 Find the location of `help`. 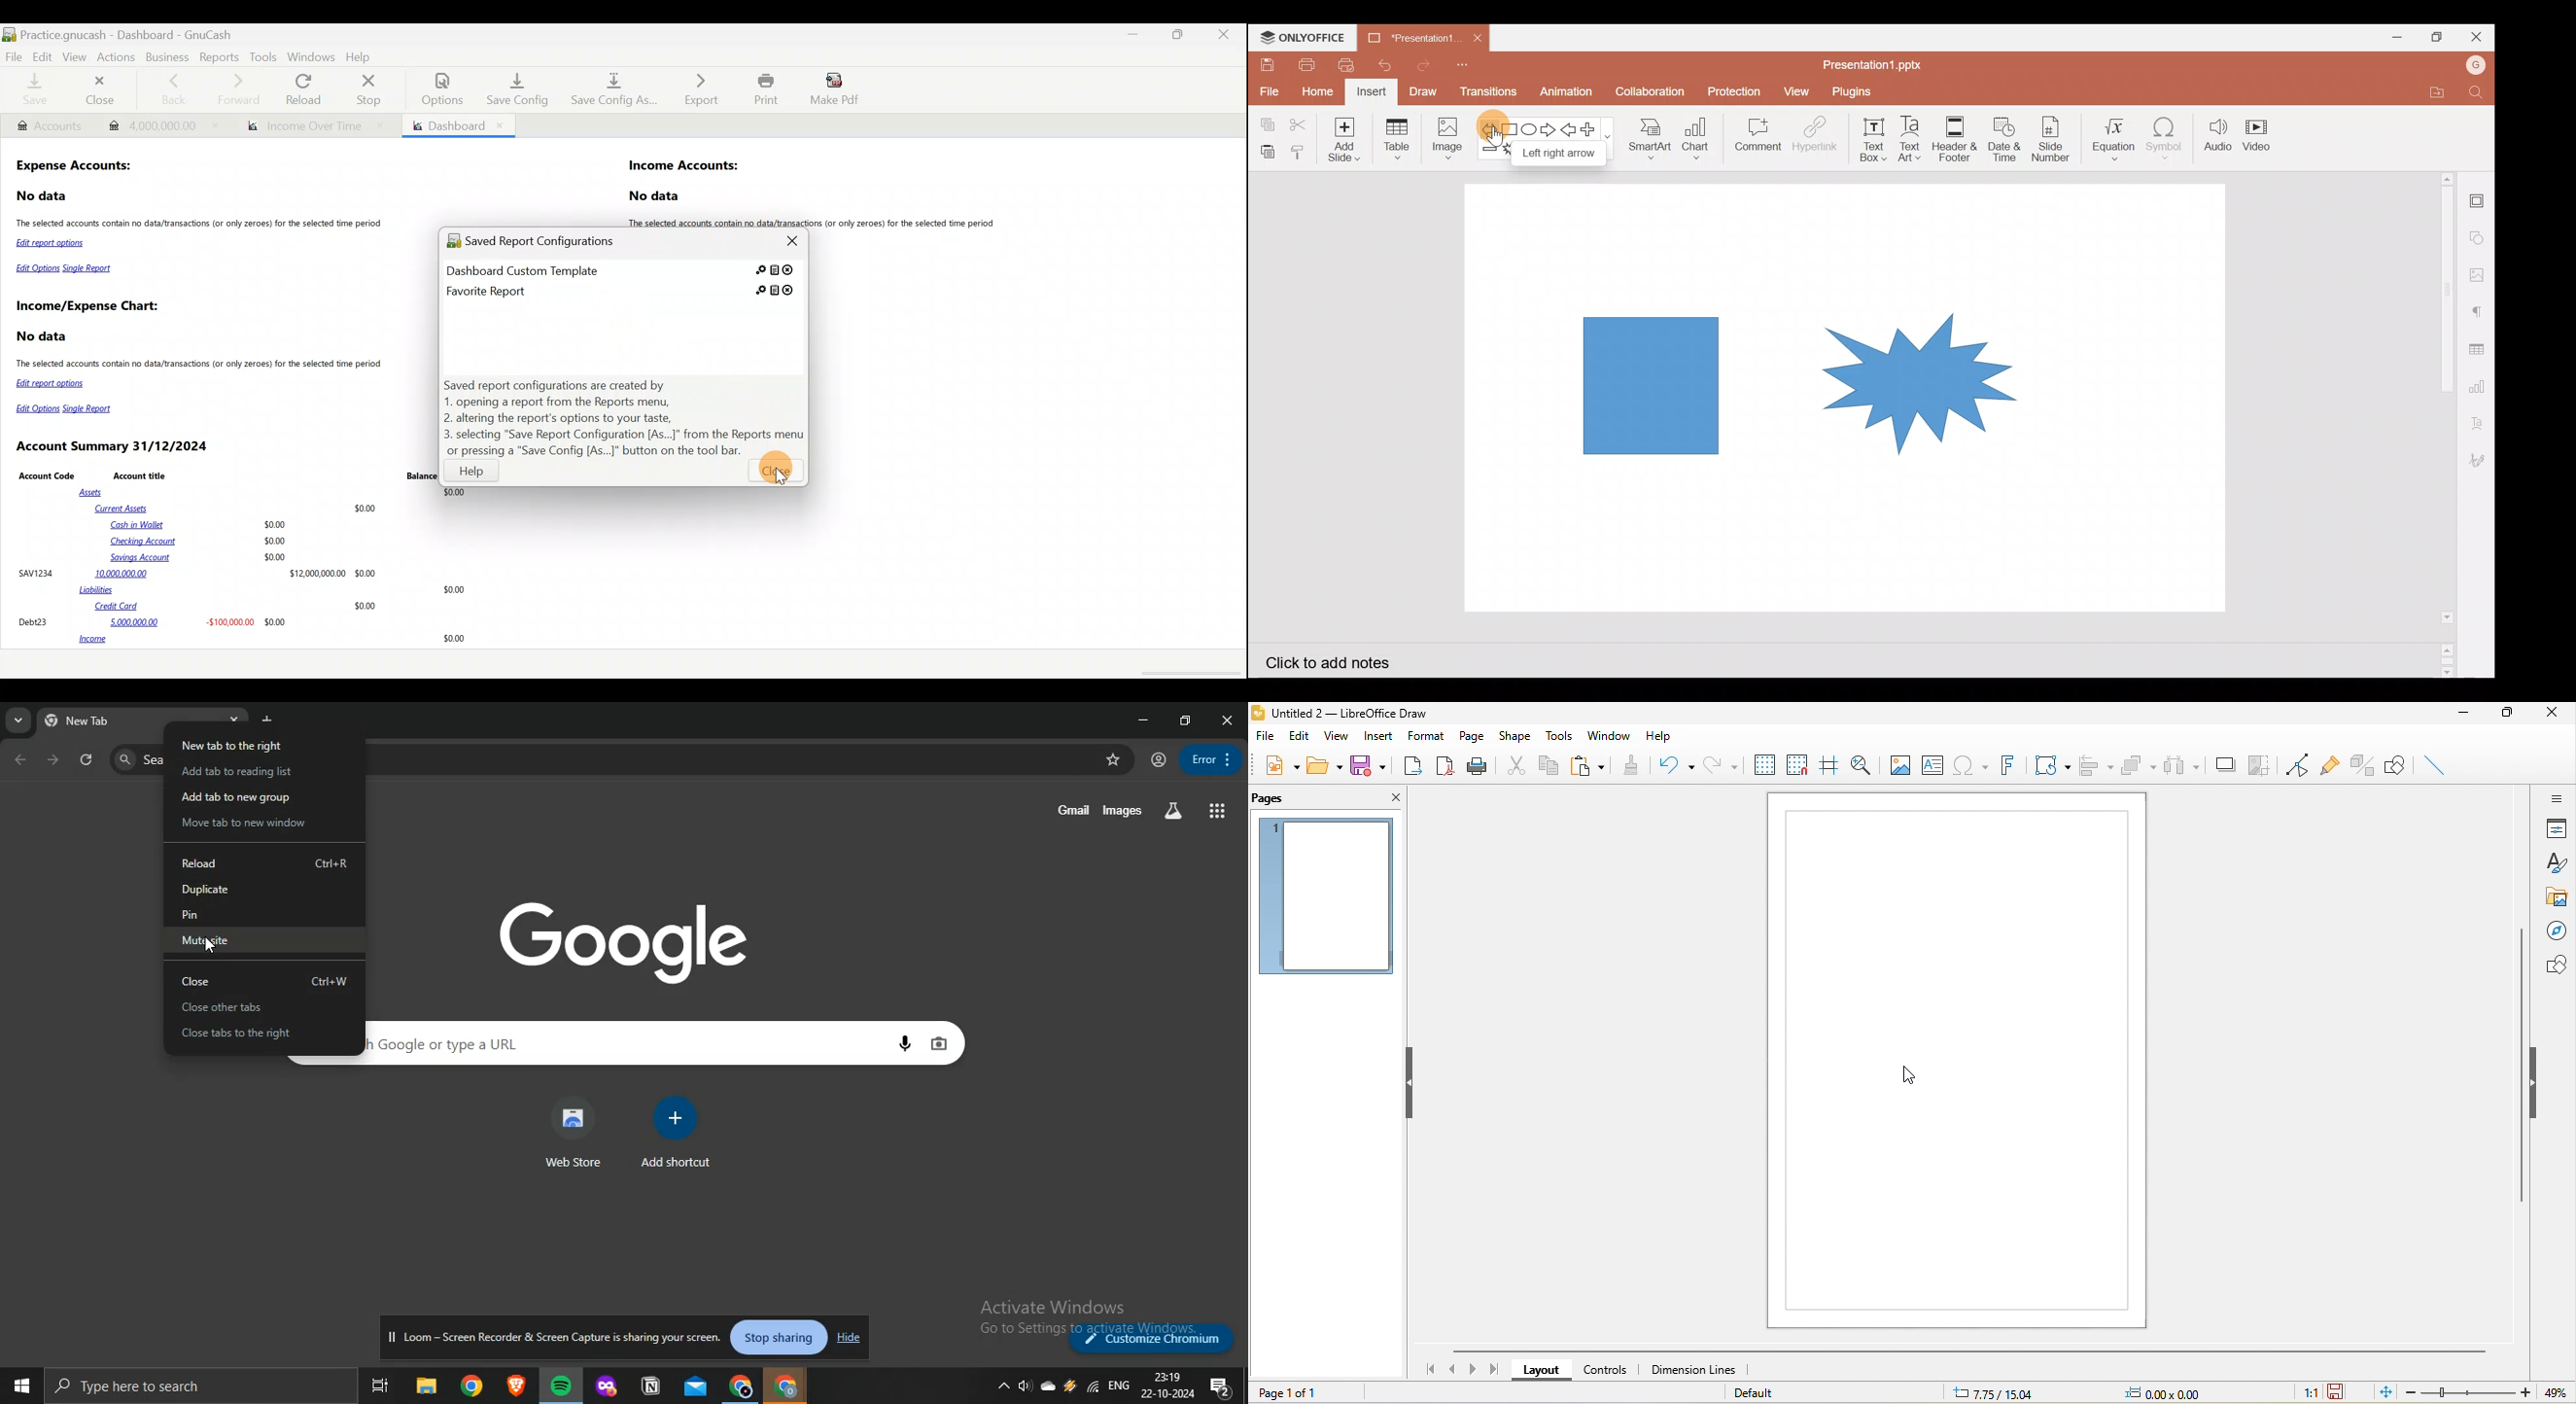

help is located at coordinates (1658, 735).